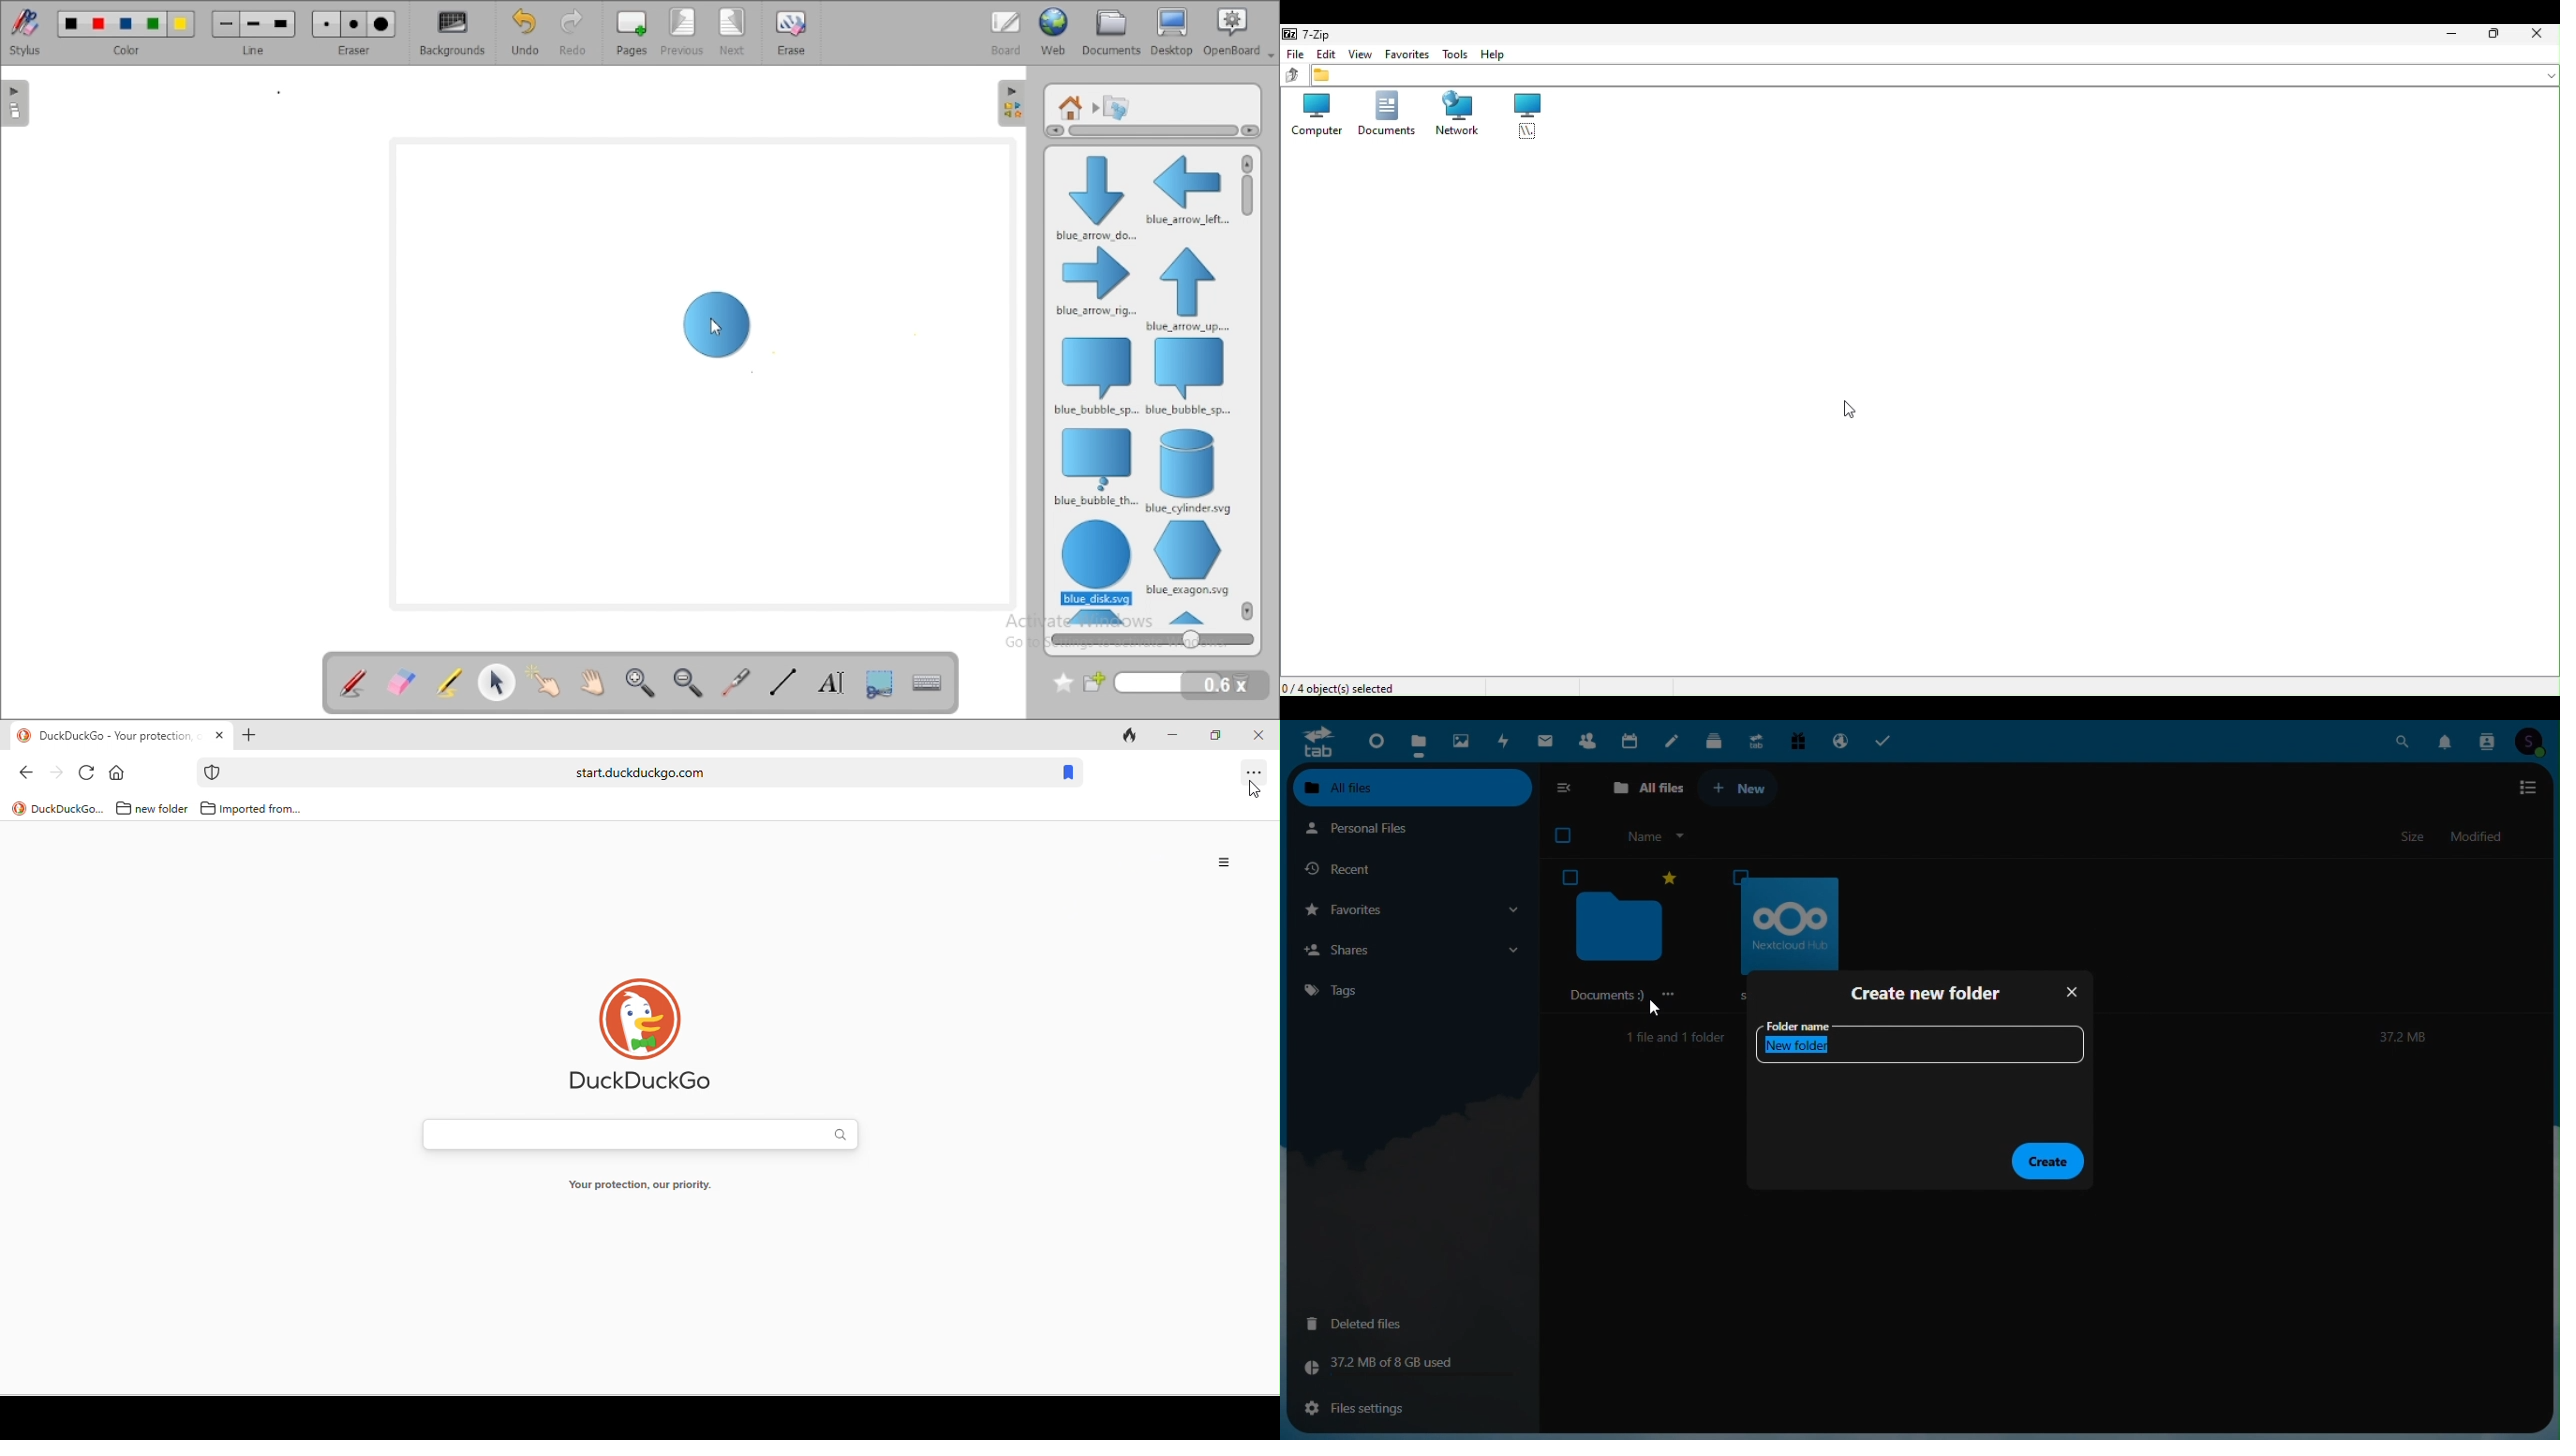 Image resolution: width=2576 pixels, height=1456 pixels. Describe the element at coordinates (1758, 740) in the screenshot. I see `Upgrade` at that location.